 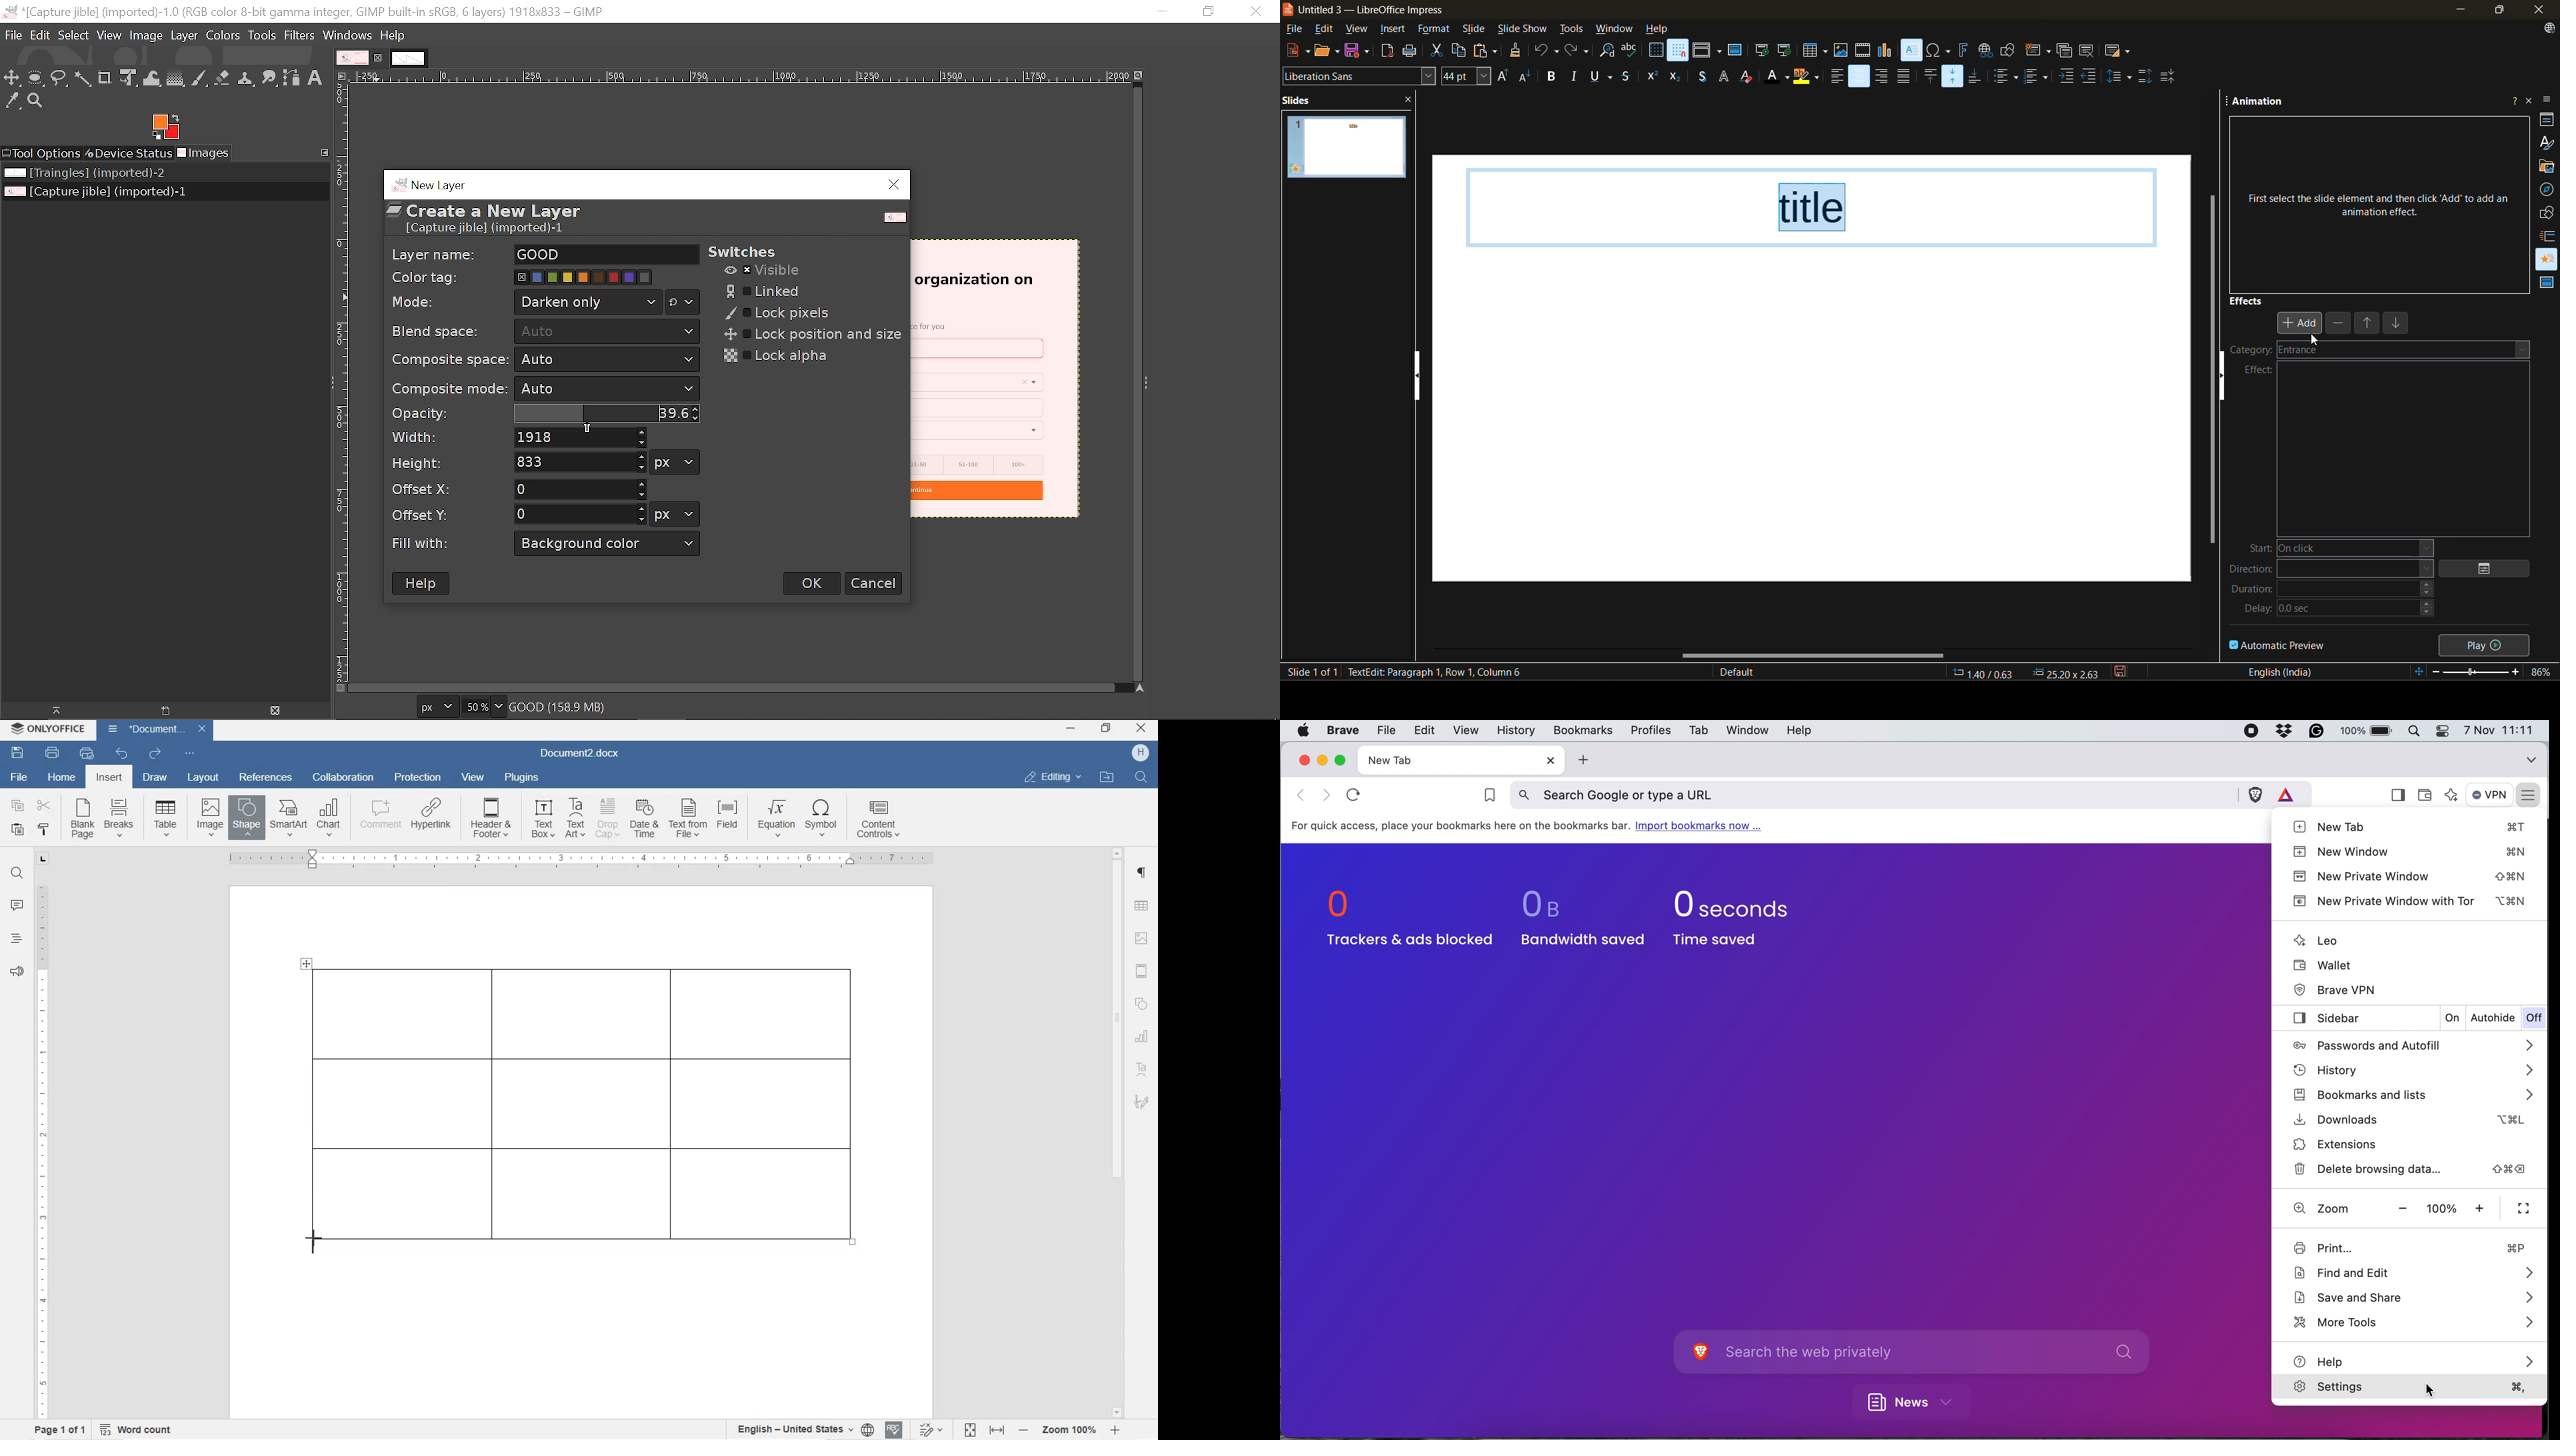 I want to click on increase font size, so click(x=1503, y=77).